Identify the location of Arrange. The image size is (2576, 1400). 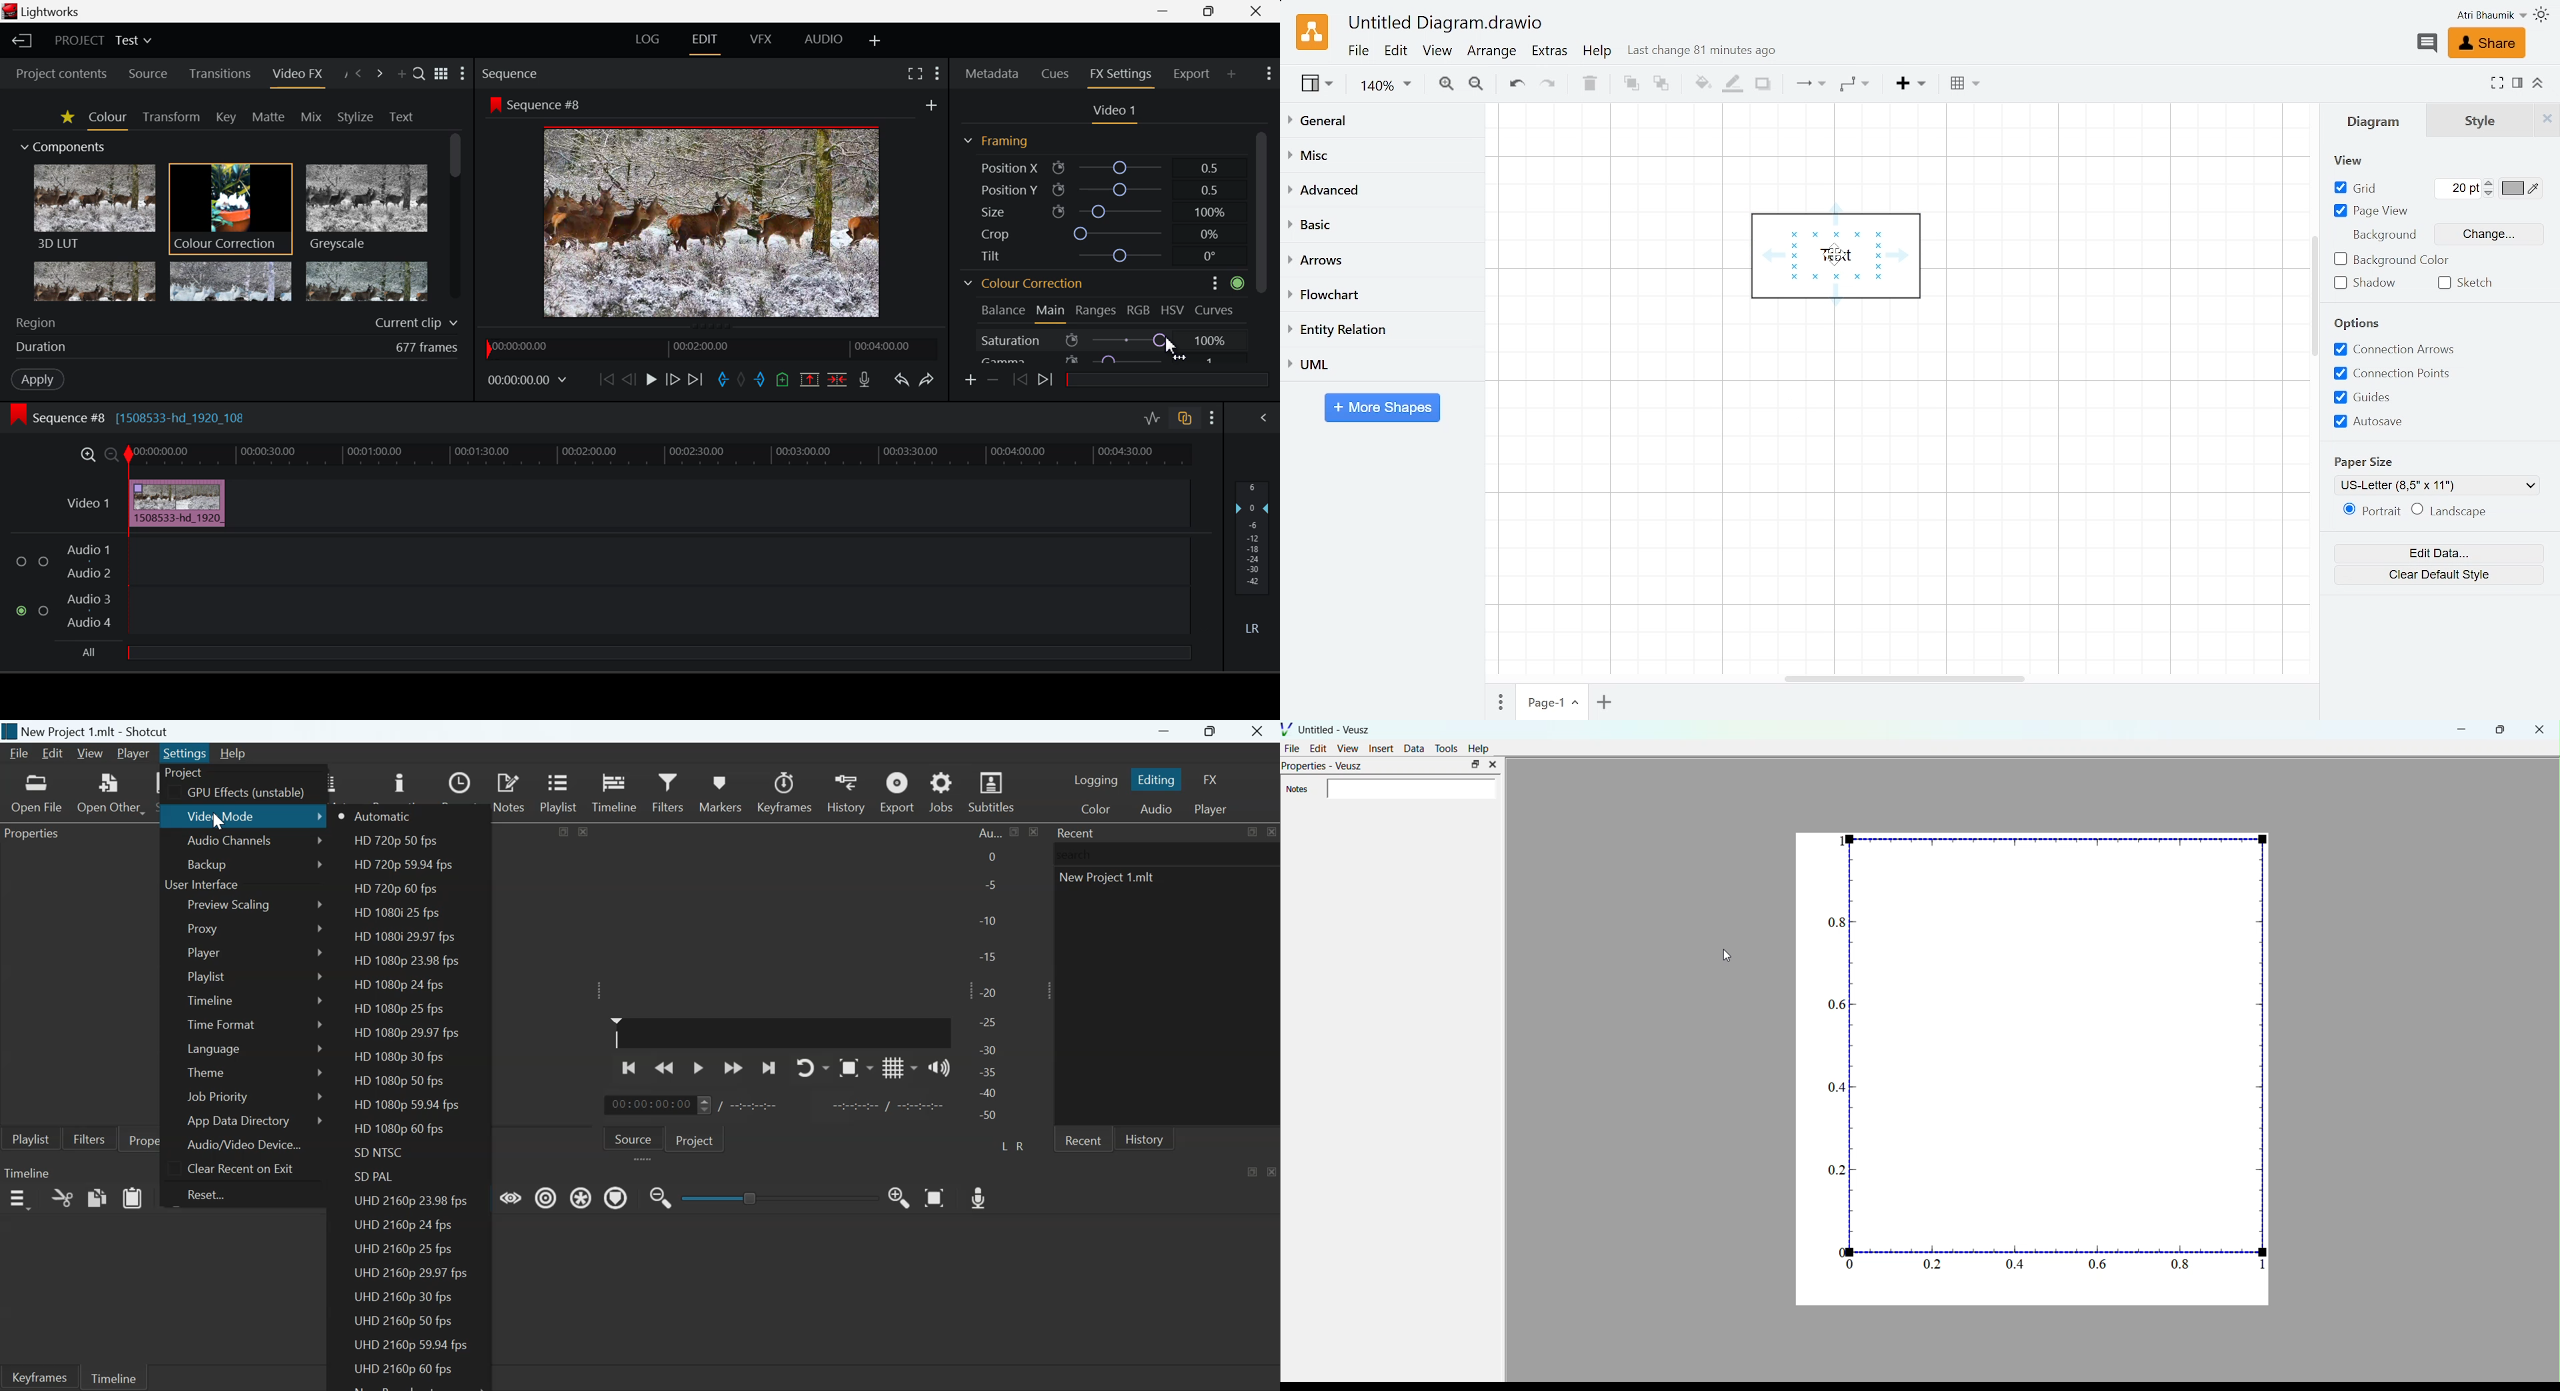
(1493, 53).